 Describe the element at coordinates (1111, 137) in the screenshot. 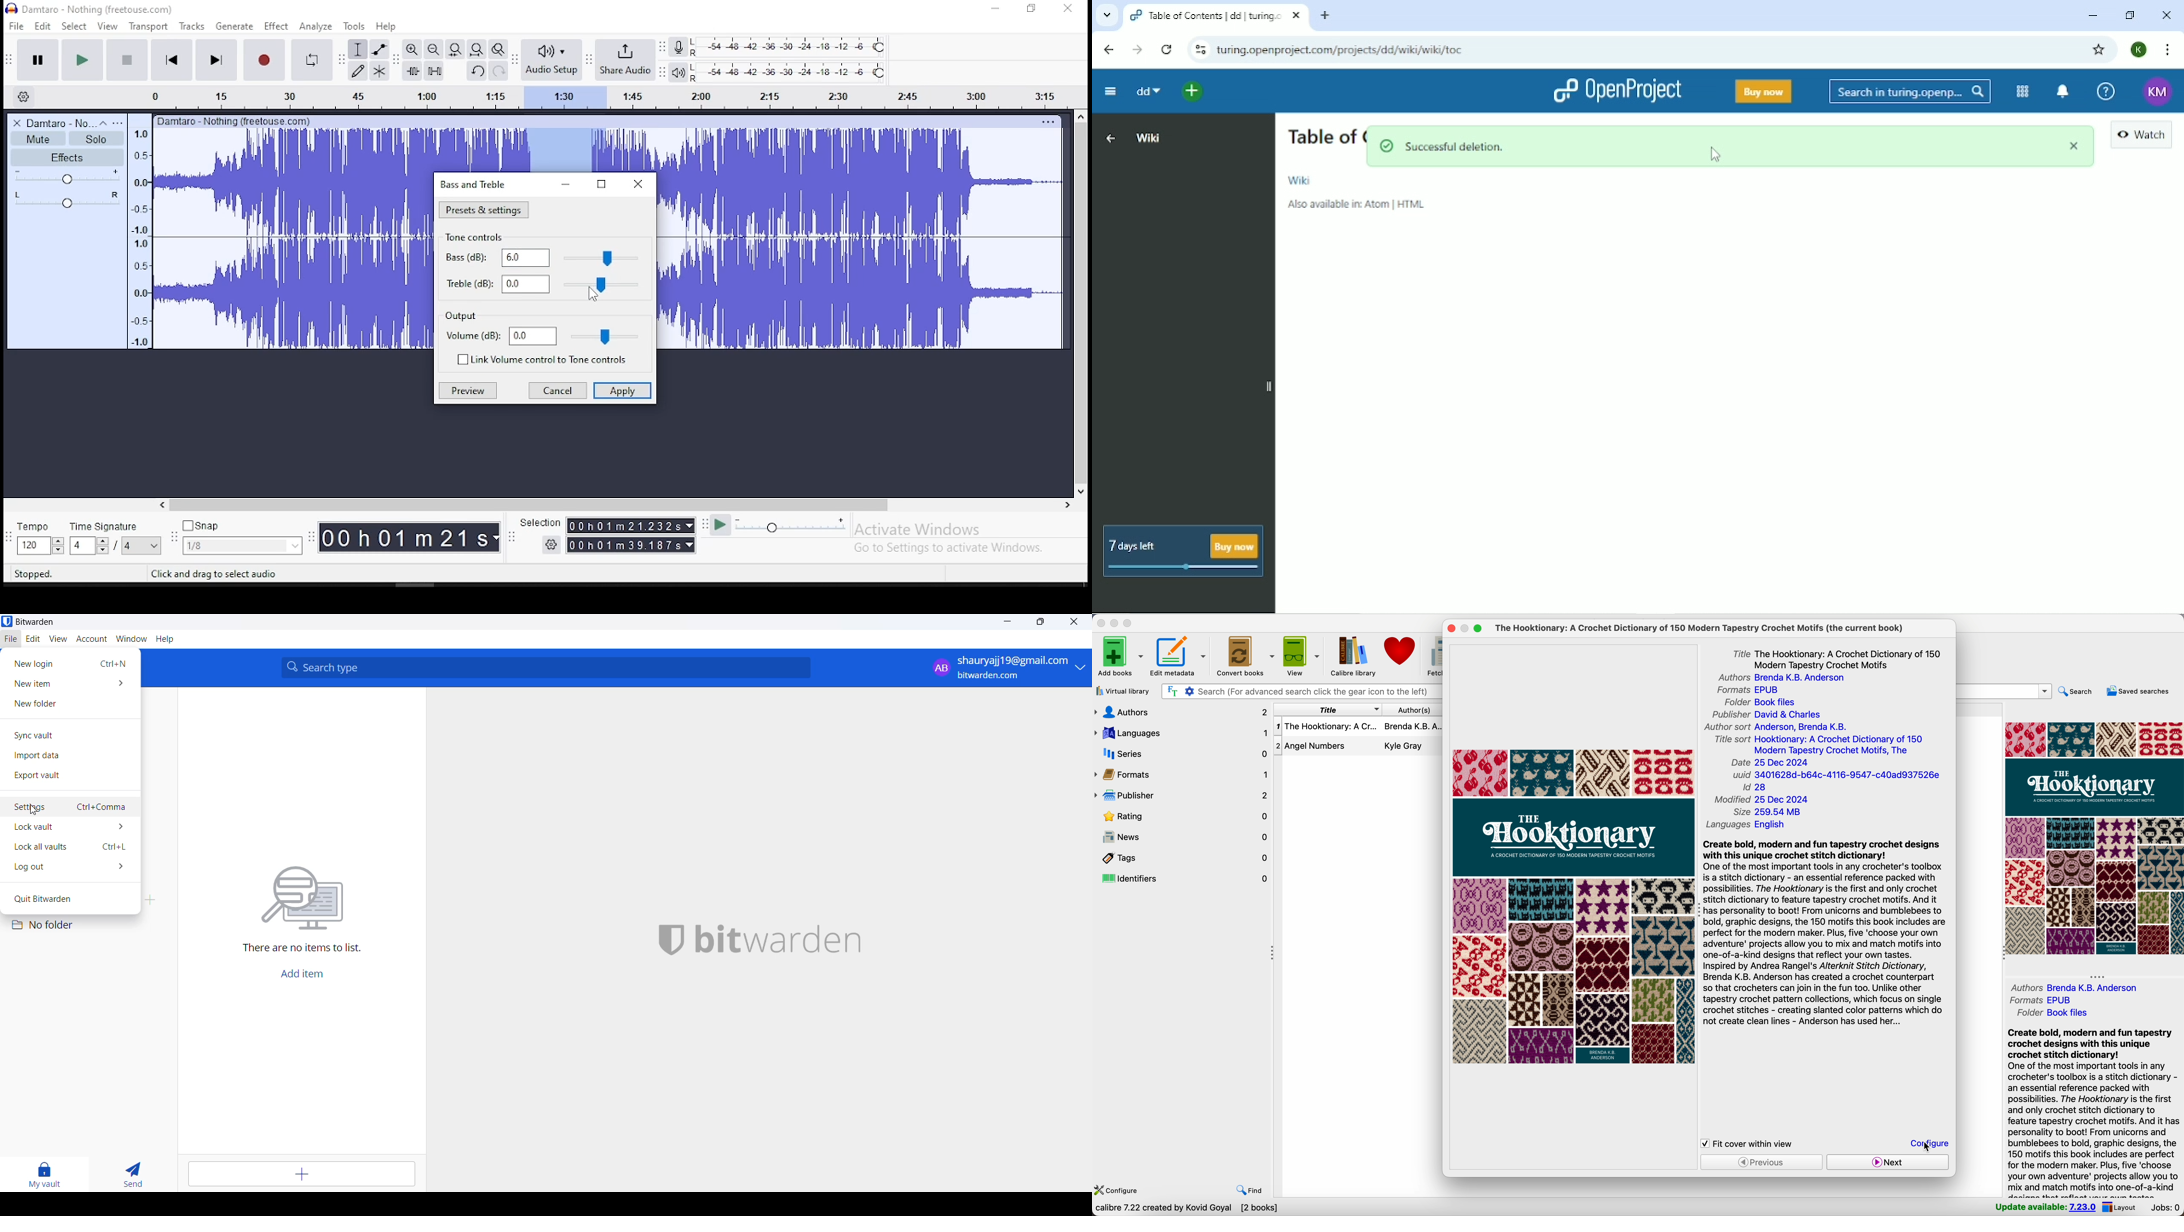

I see `Up` at that location.